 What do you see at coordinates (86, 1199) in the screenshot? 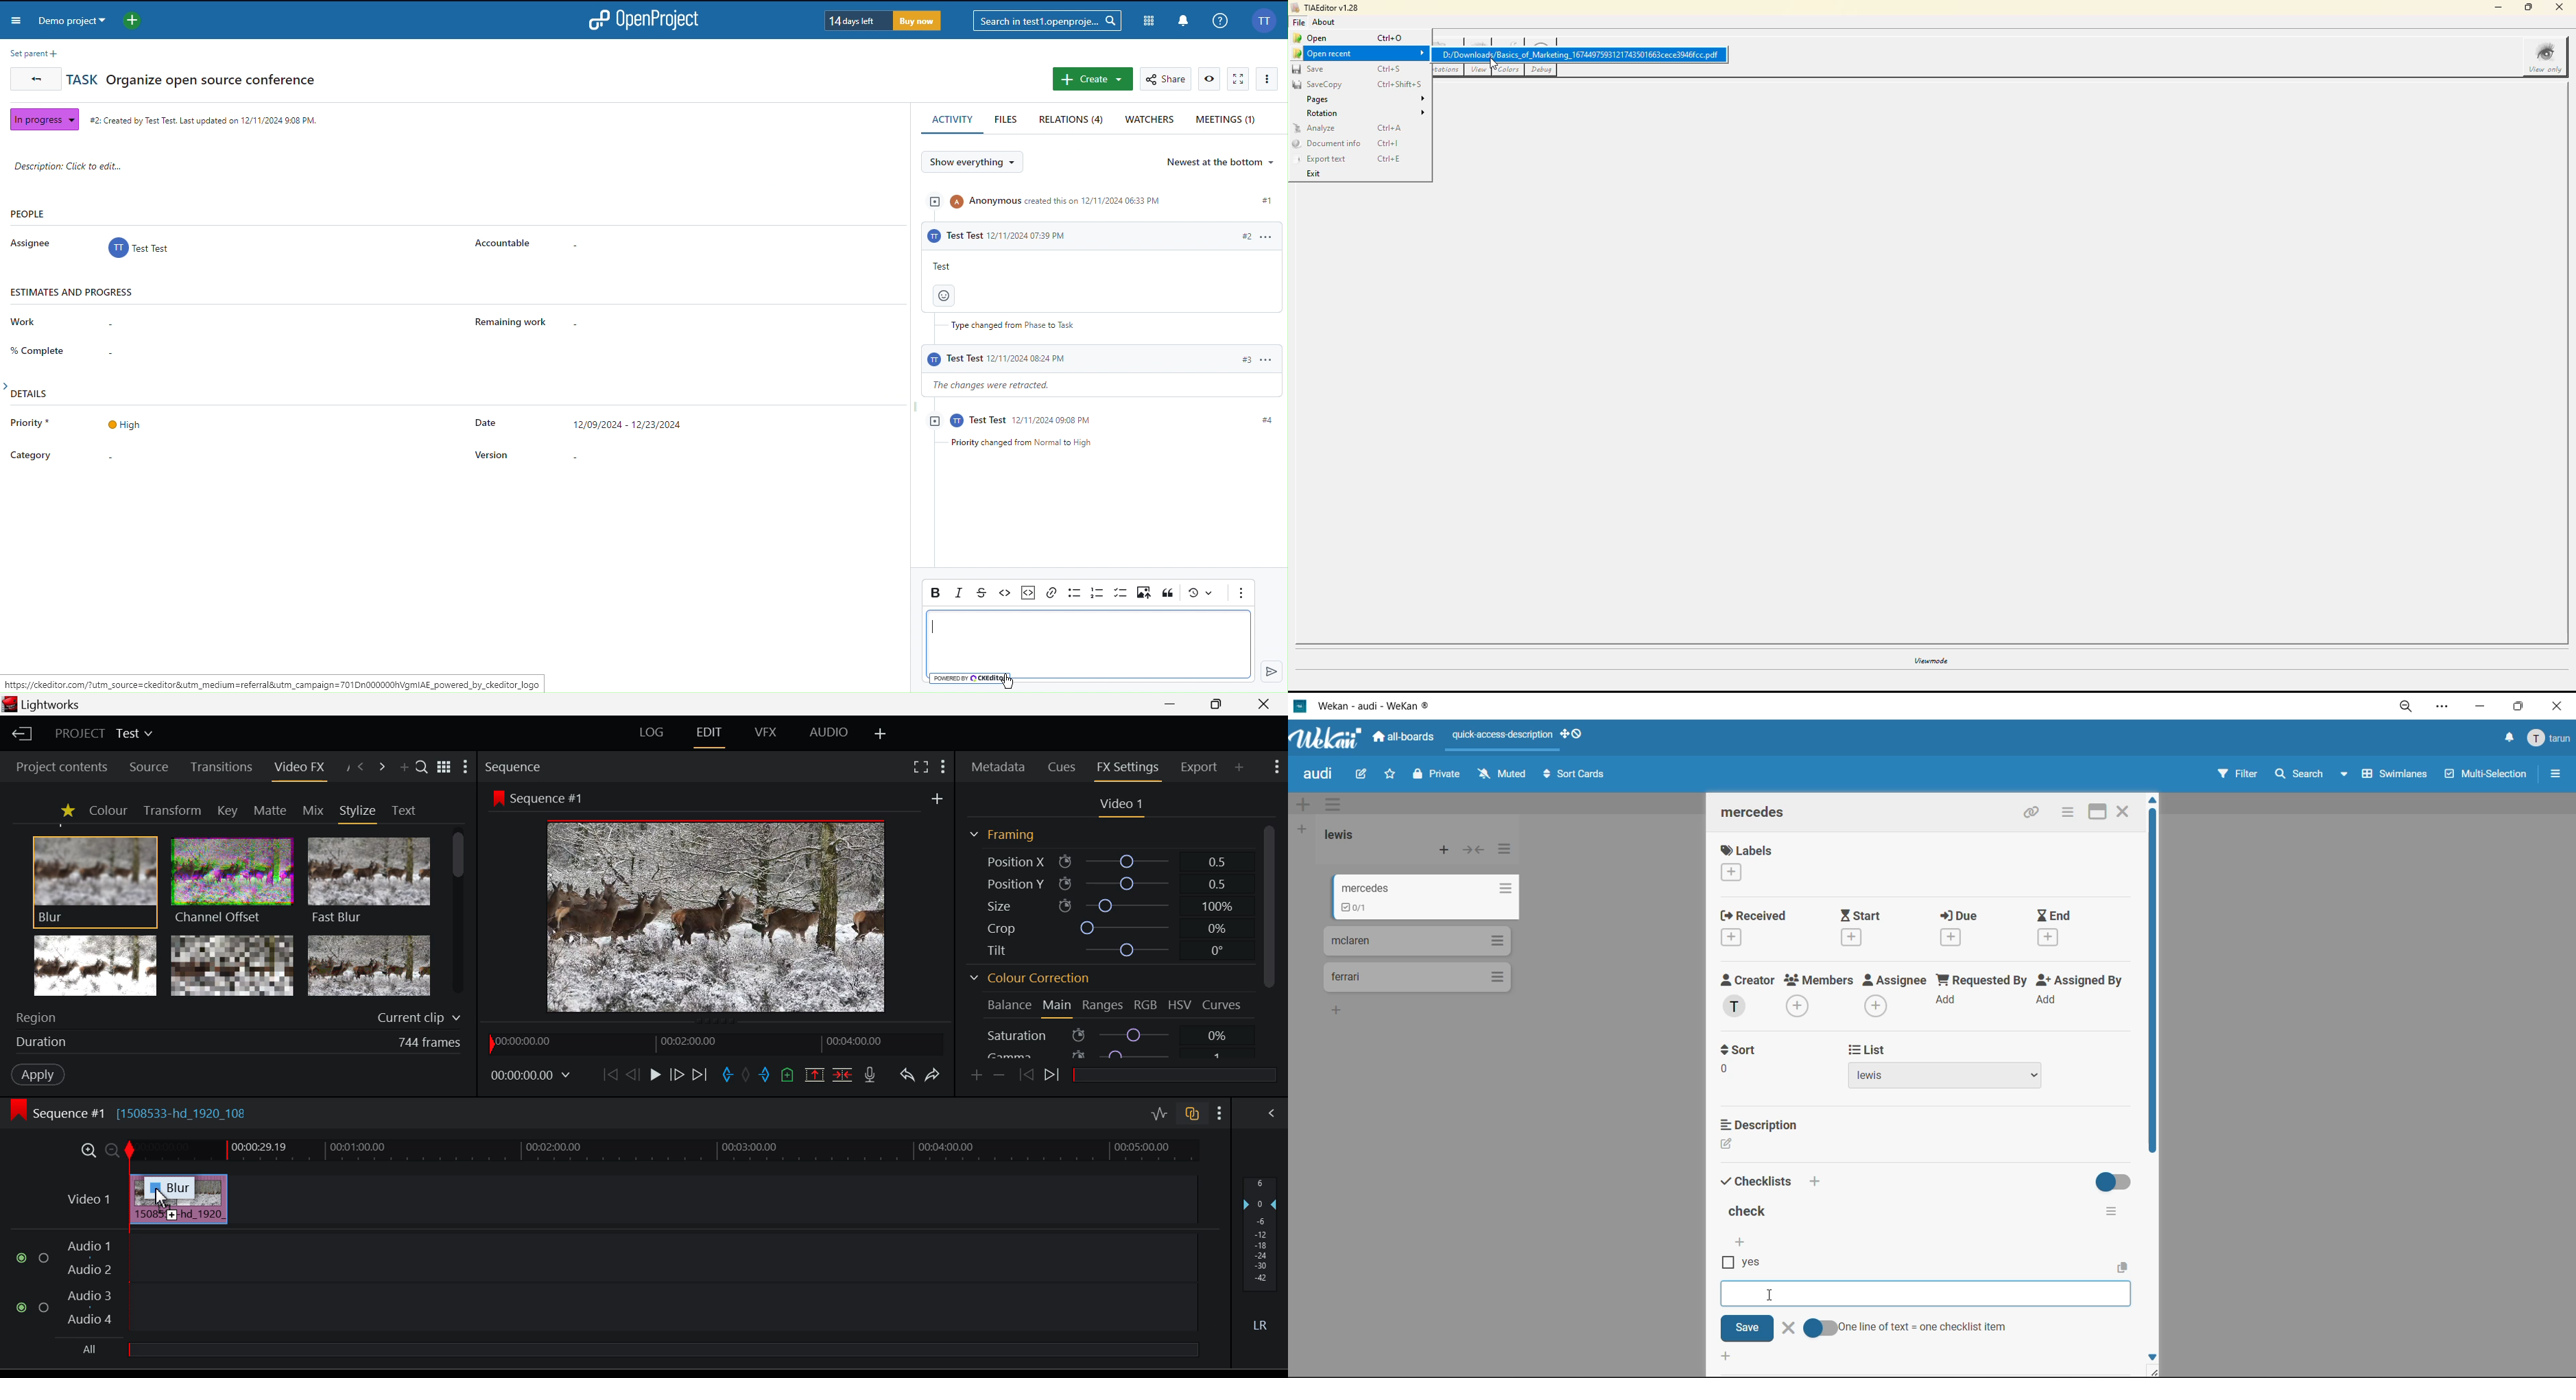
I see `Video Layer` at bounding box center [86, 1199].